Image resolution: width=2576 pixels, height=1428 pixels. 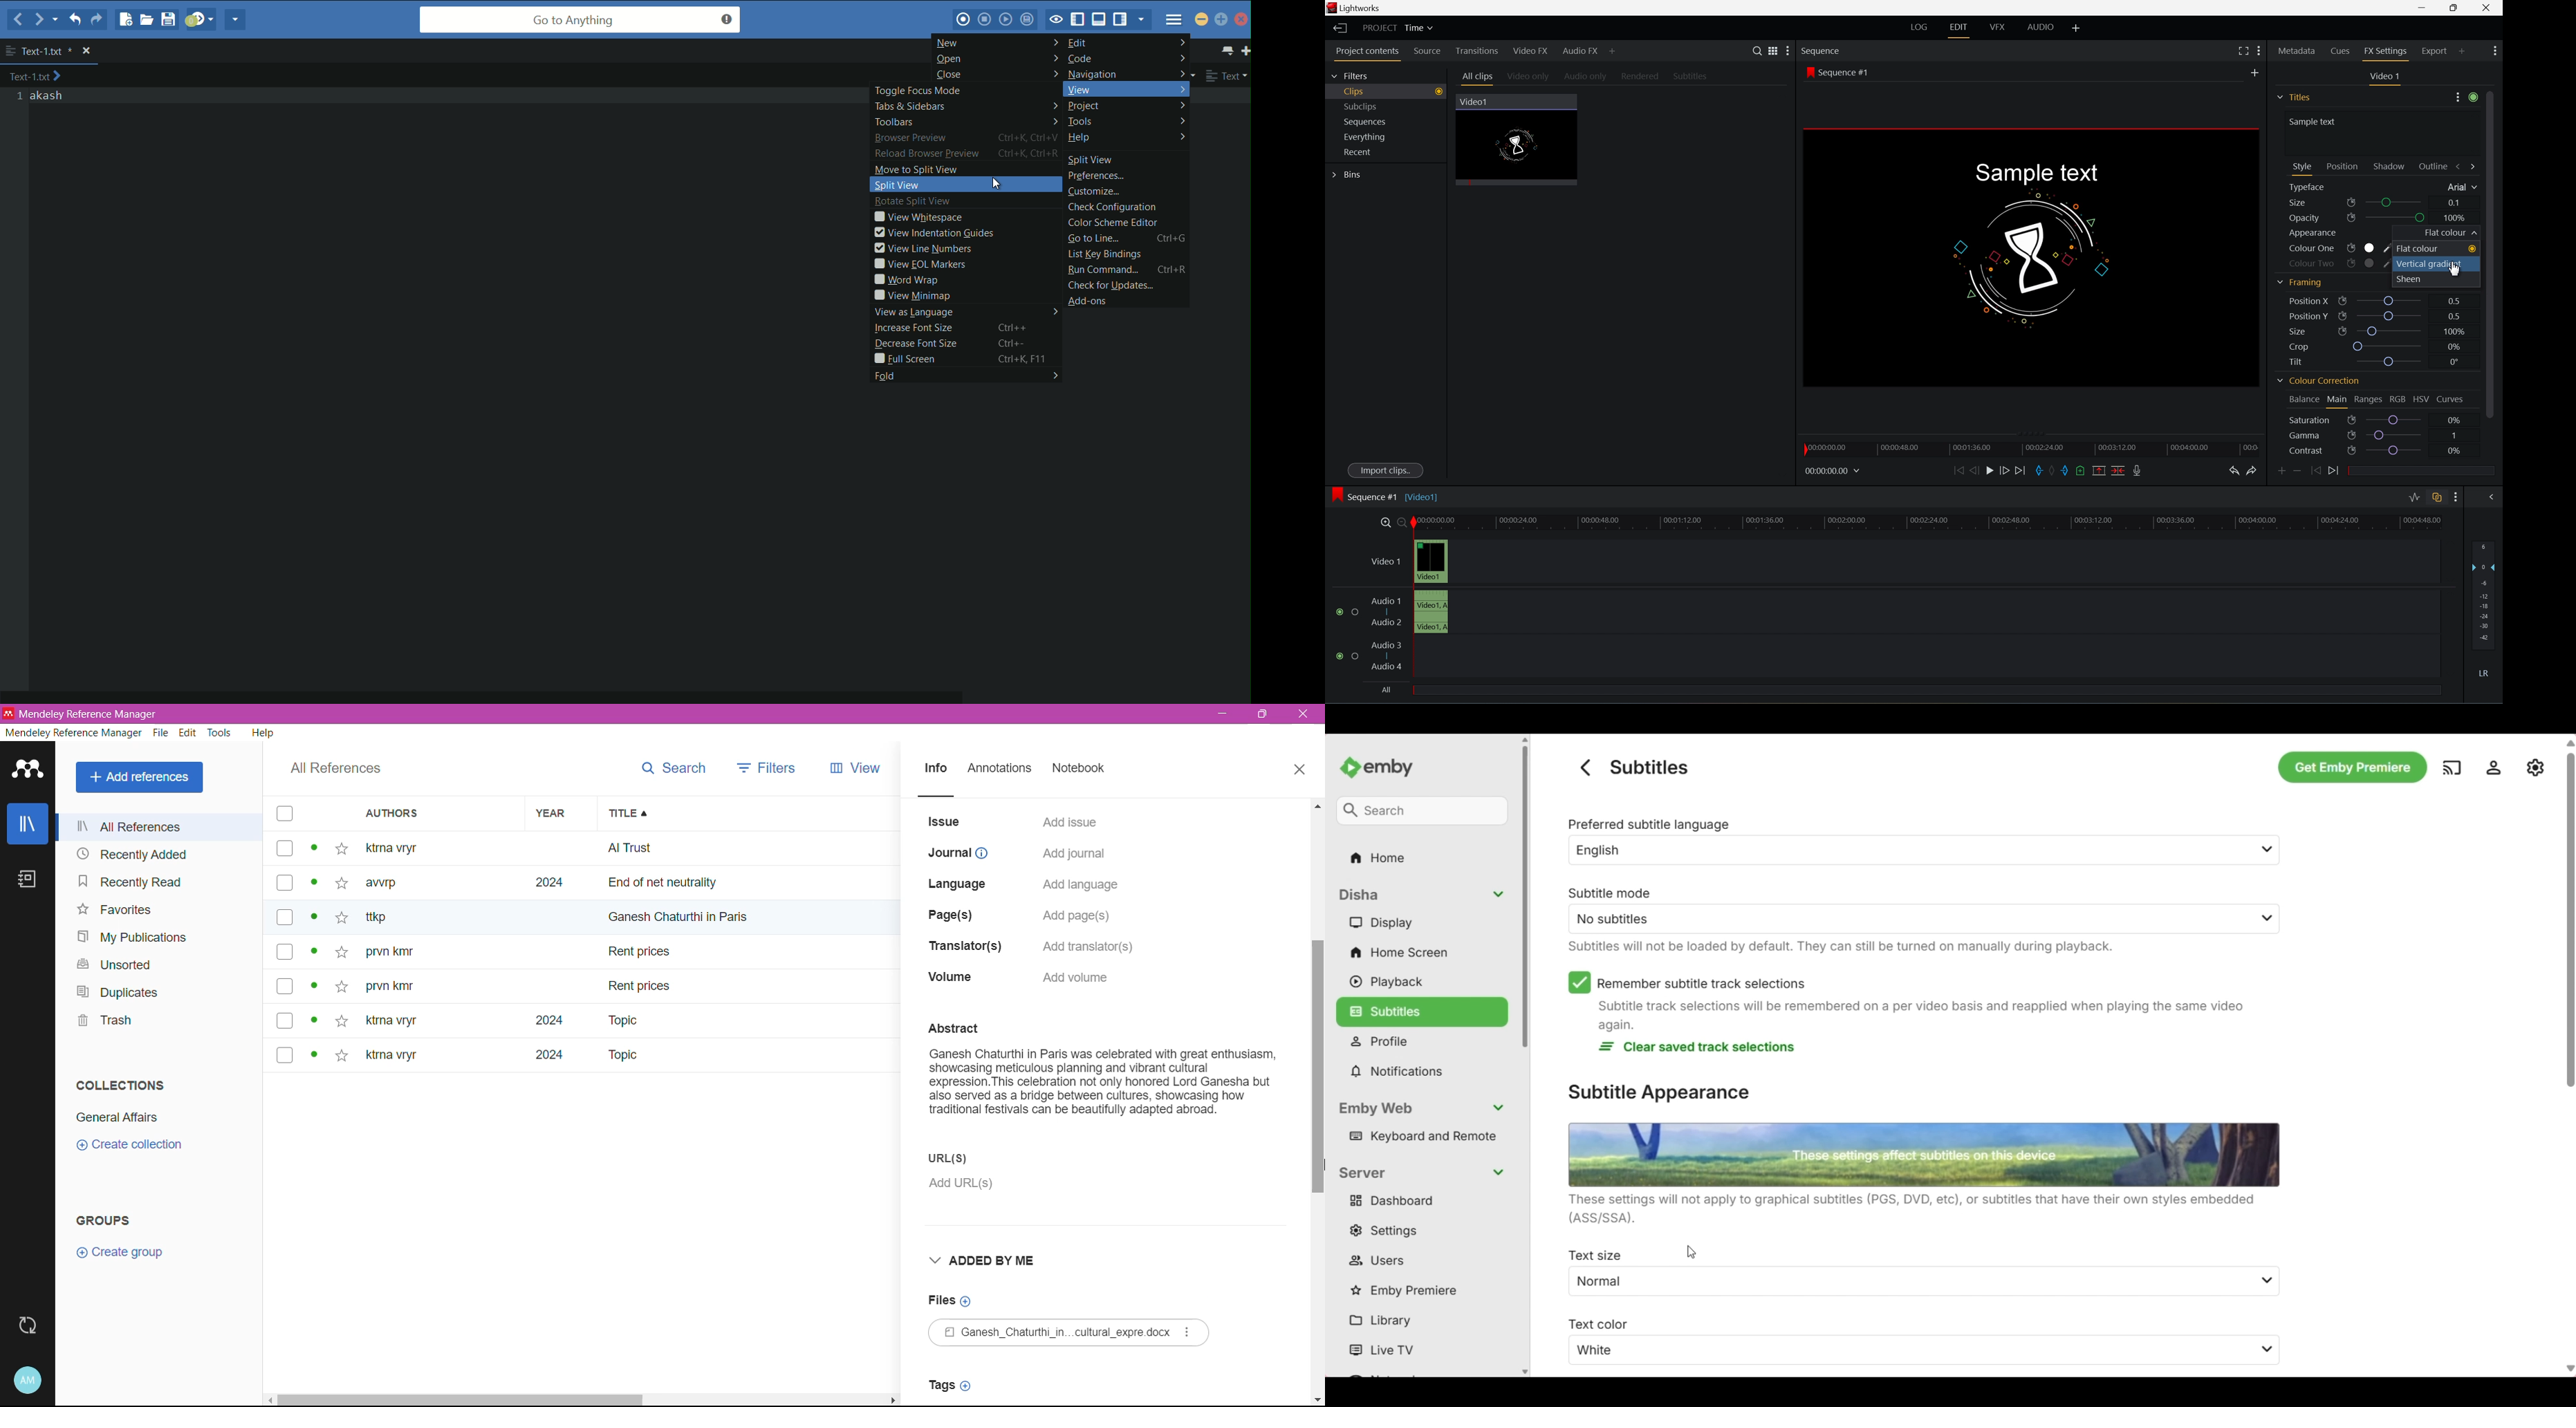 What do you see at coordinates (959, 854) in the screenshot?
I see `Journal` at bounding box center [959, 854].